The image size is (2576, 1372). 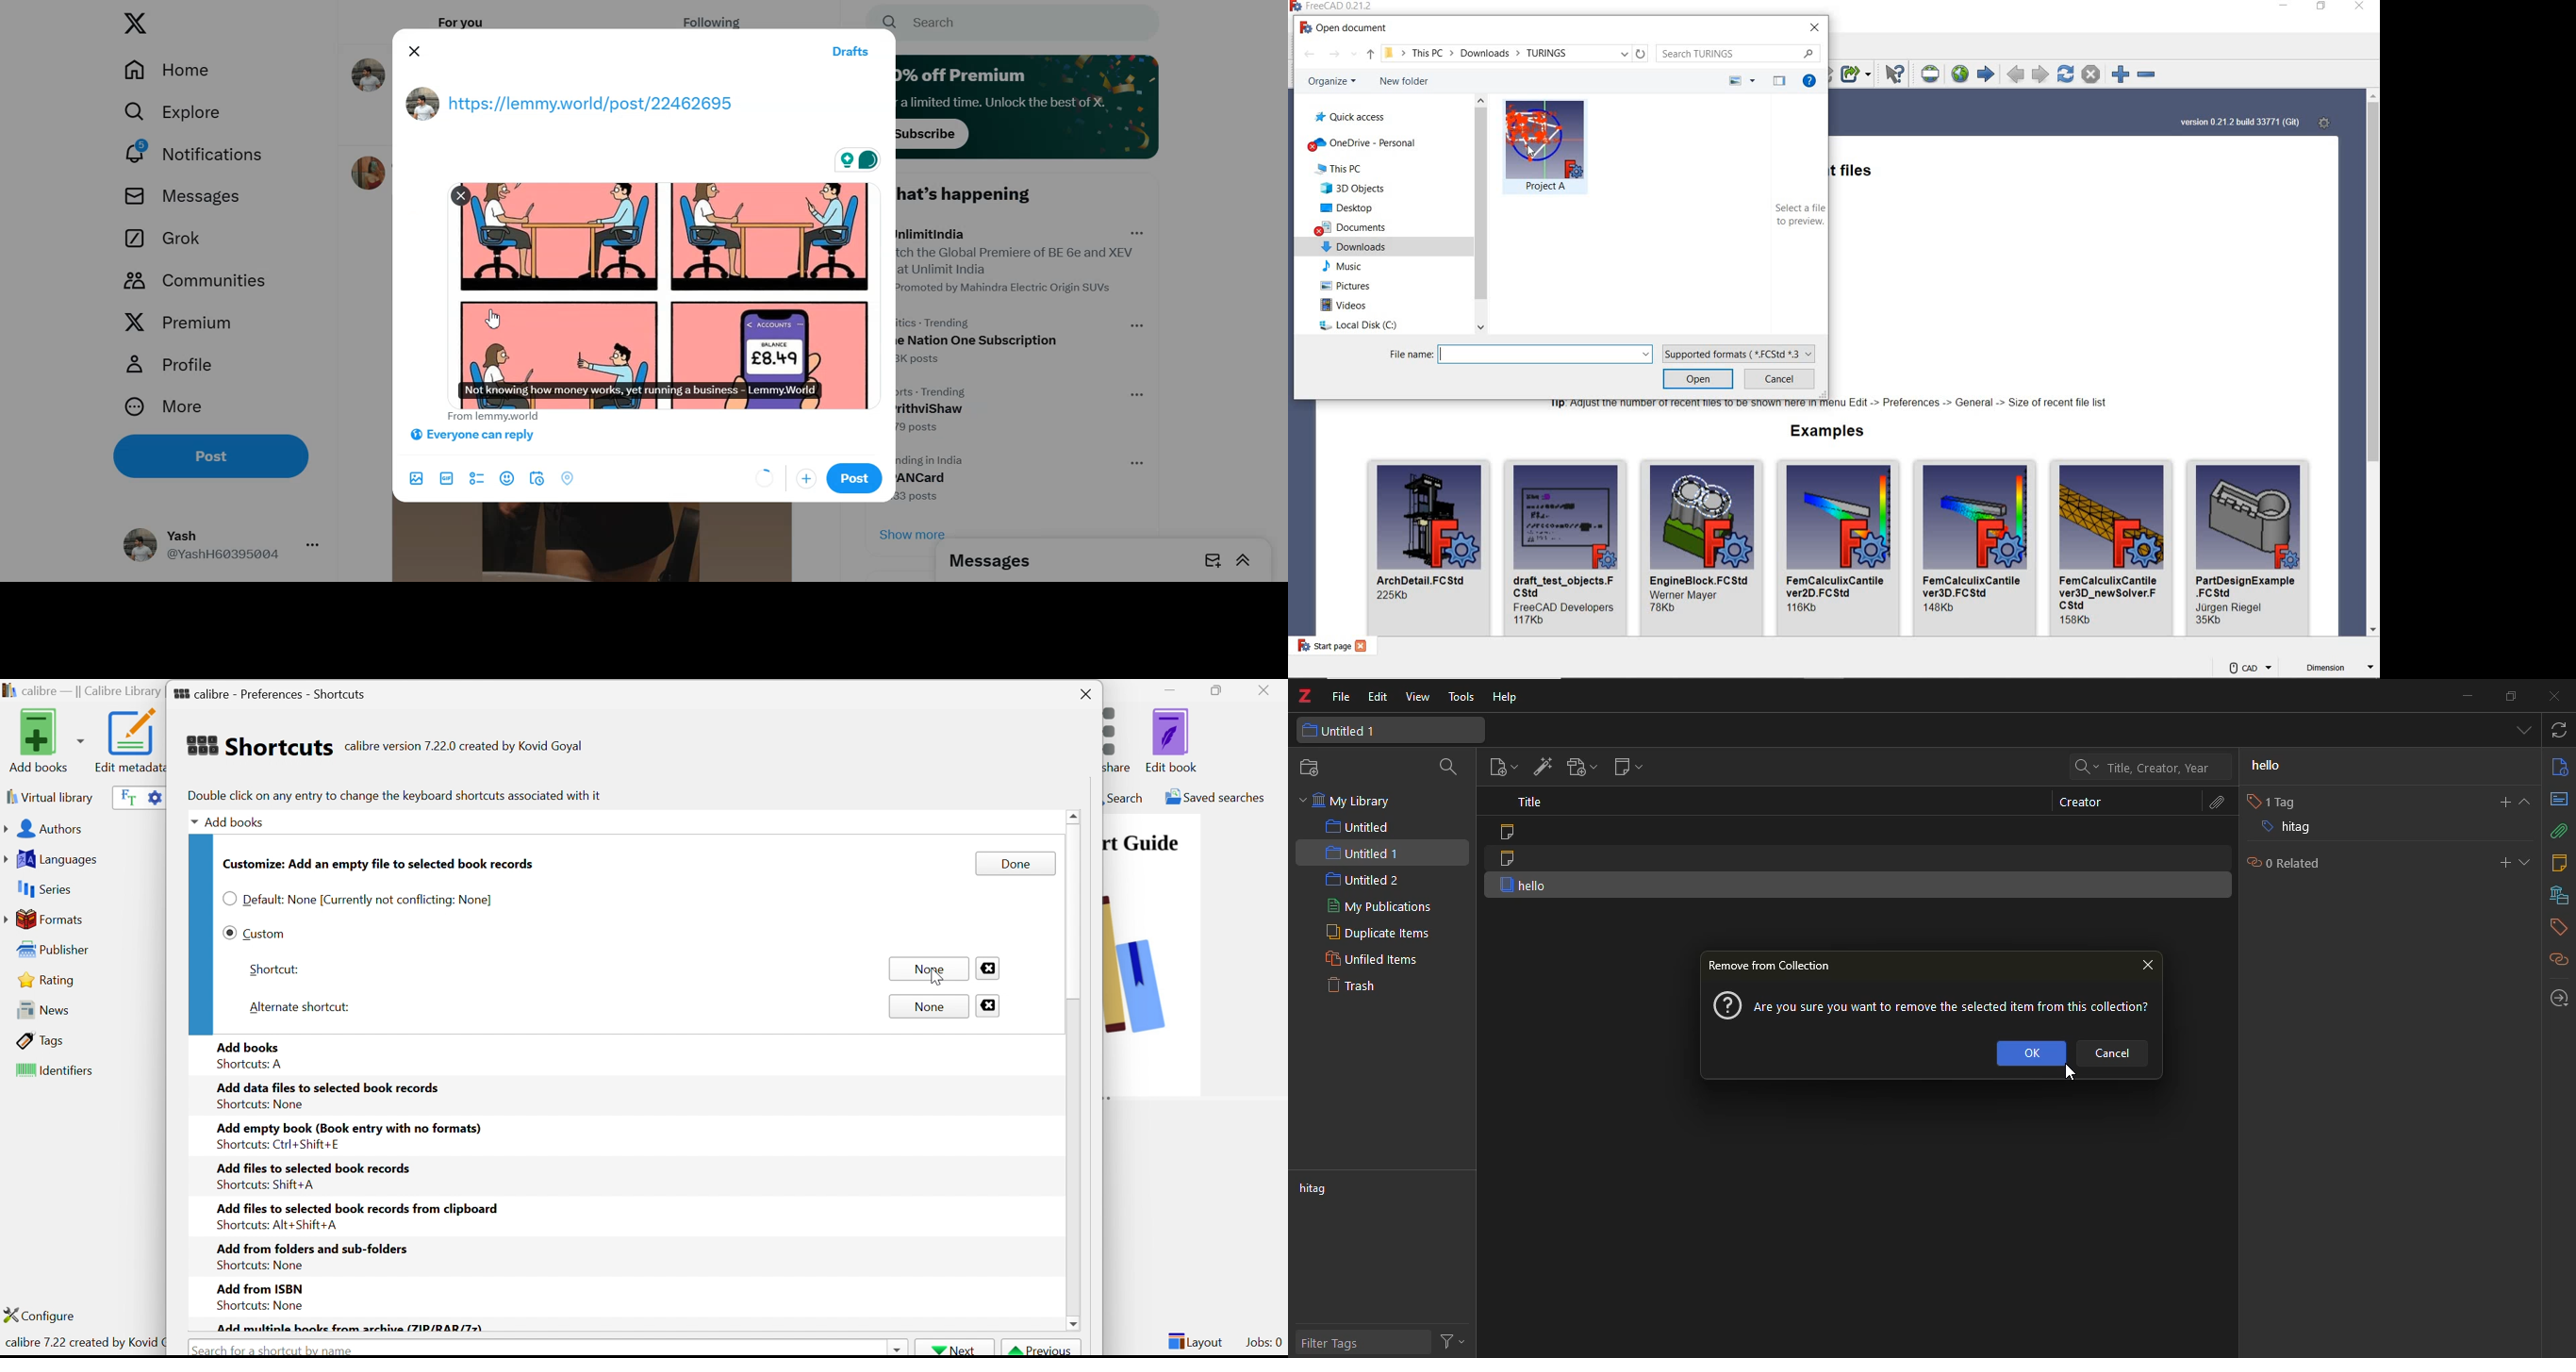 I want to click on minimize, so click(x=2460, y=698).